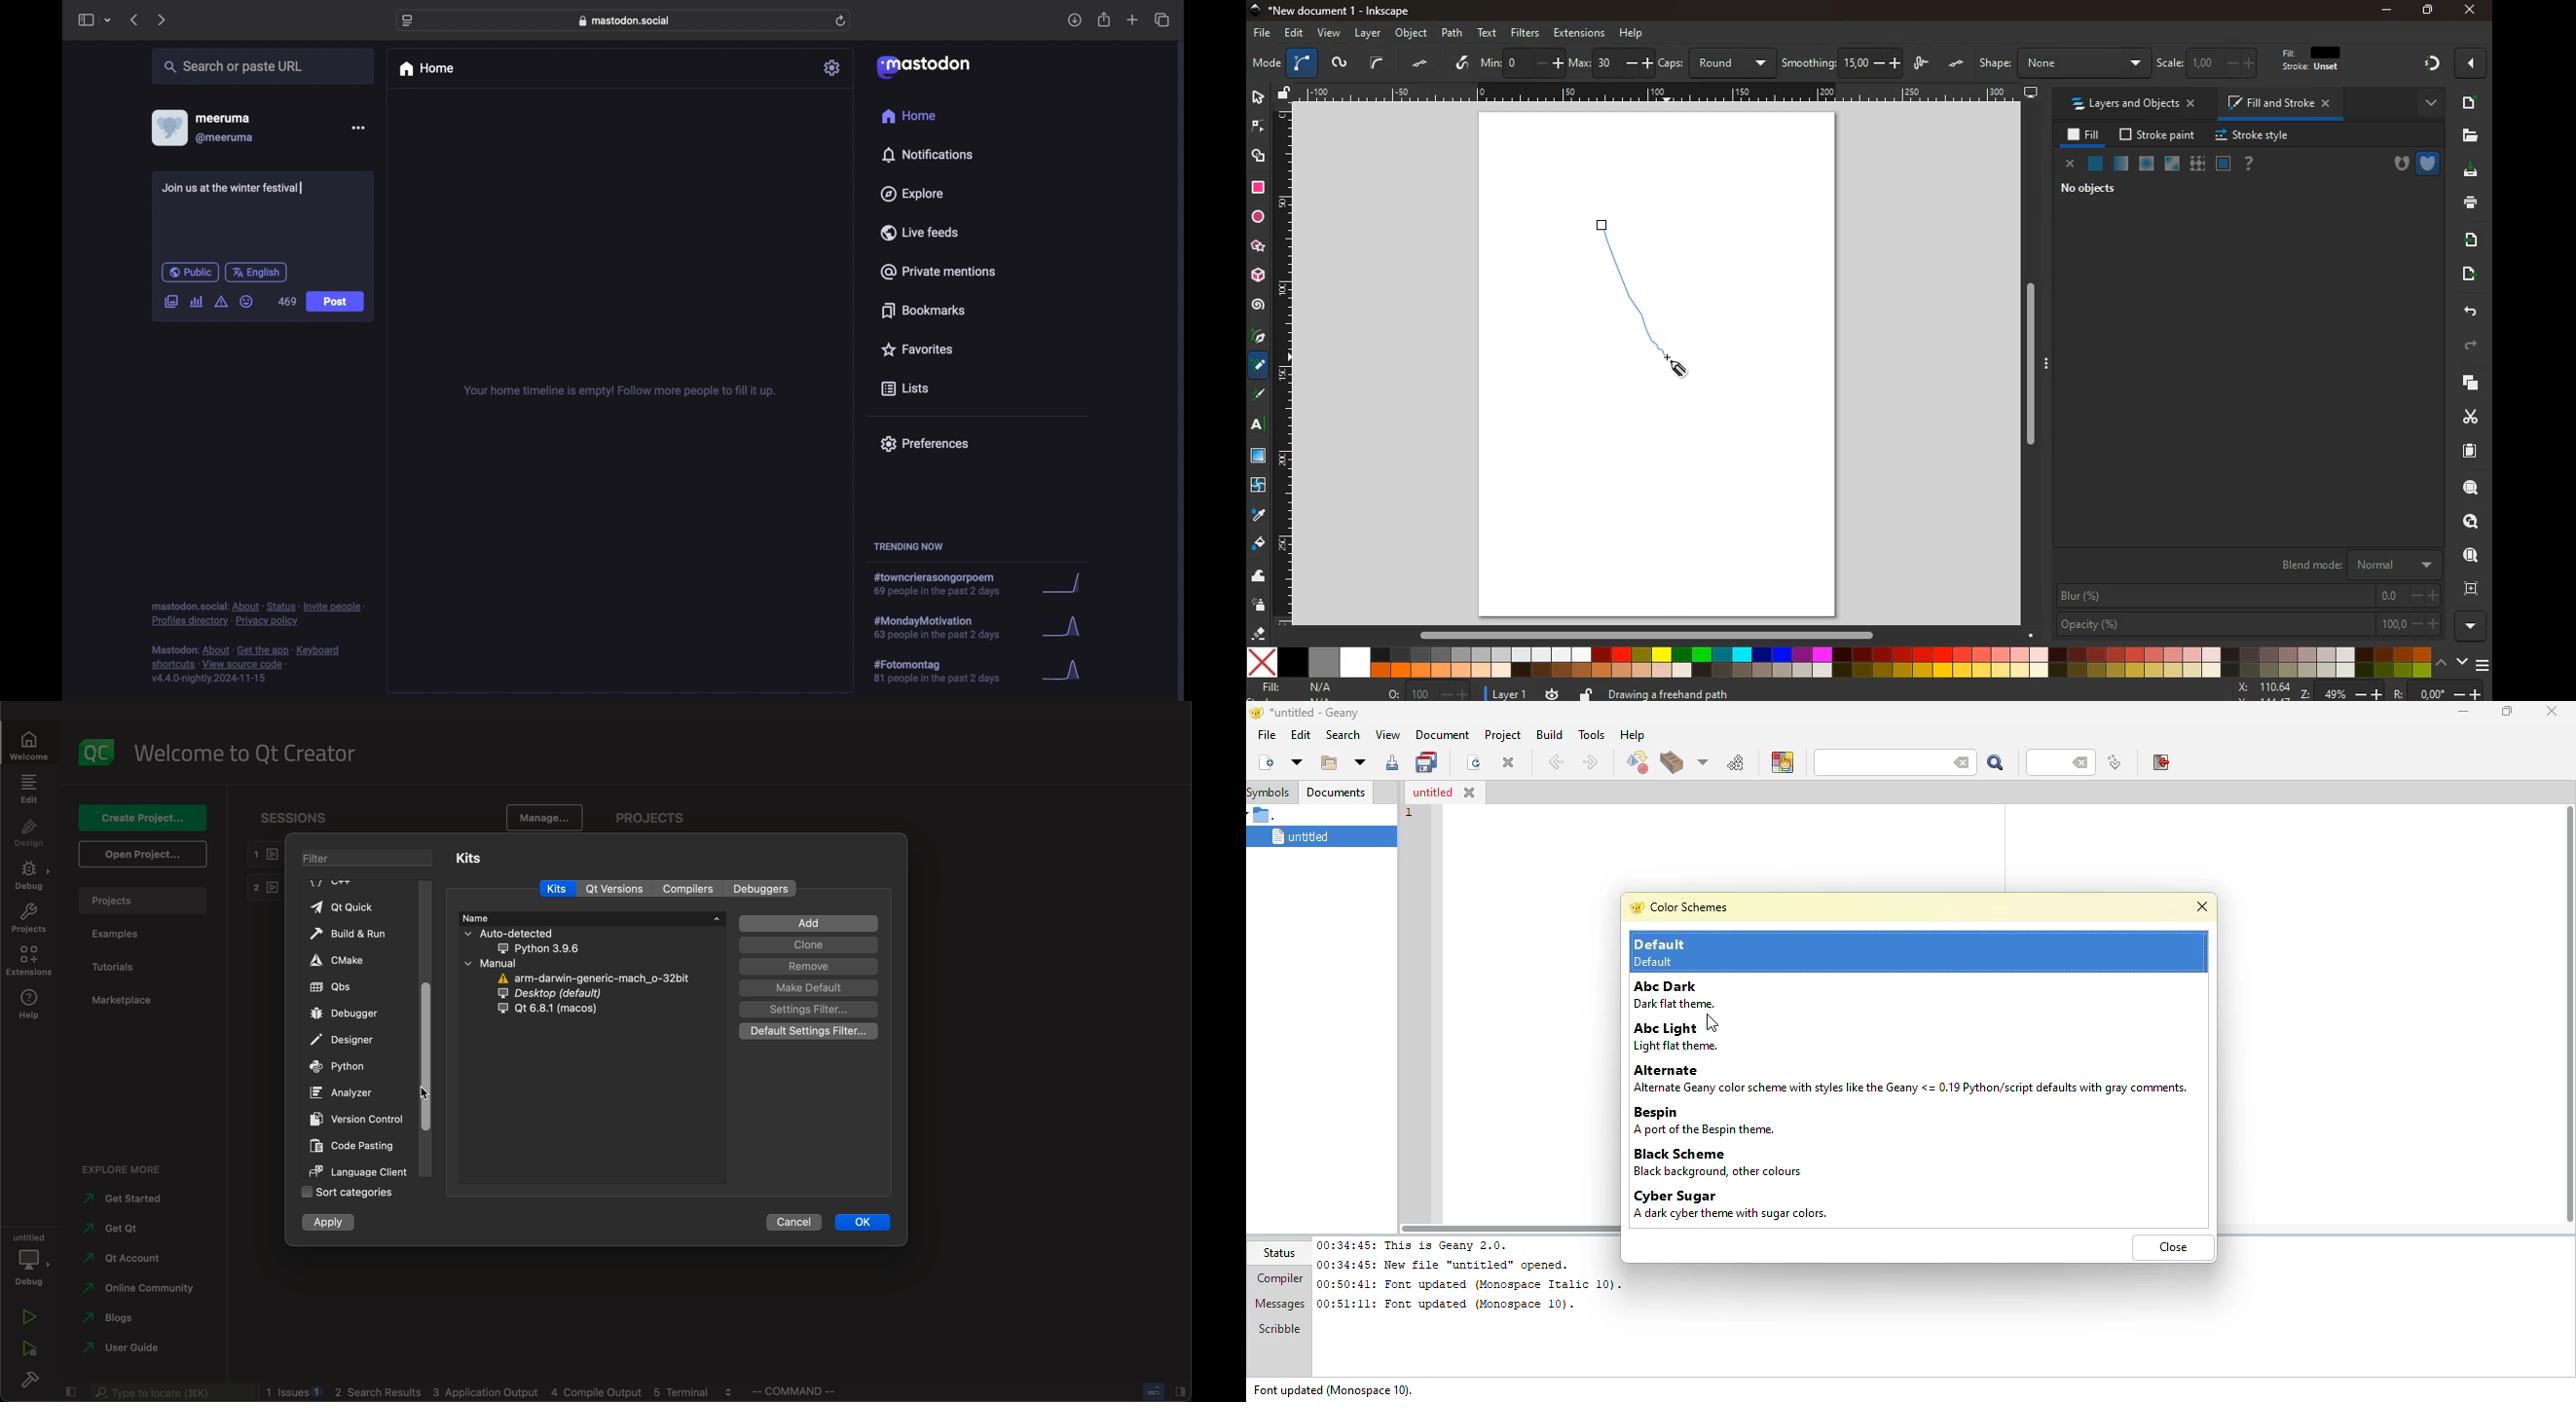  Describe the element at coordinates (2320, 59) in the screenshot. I see `fill` at that location.